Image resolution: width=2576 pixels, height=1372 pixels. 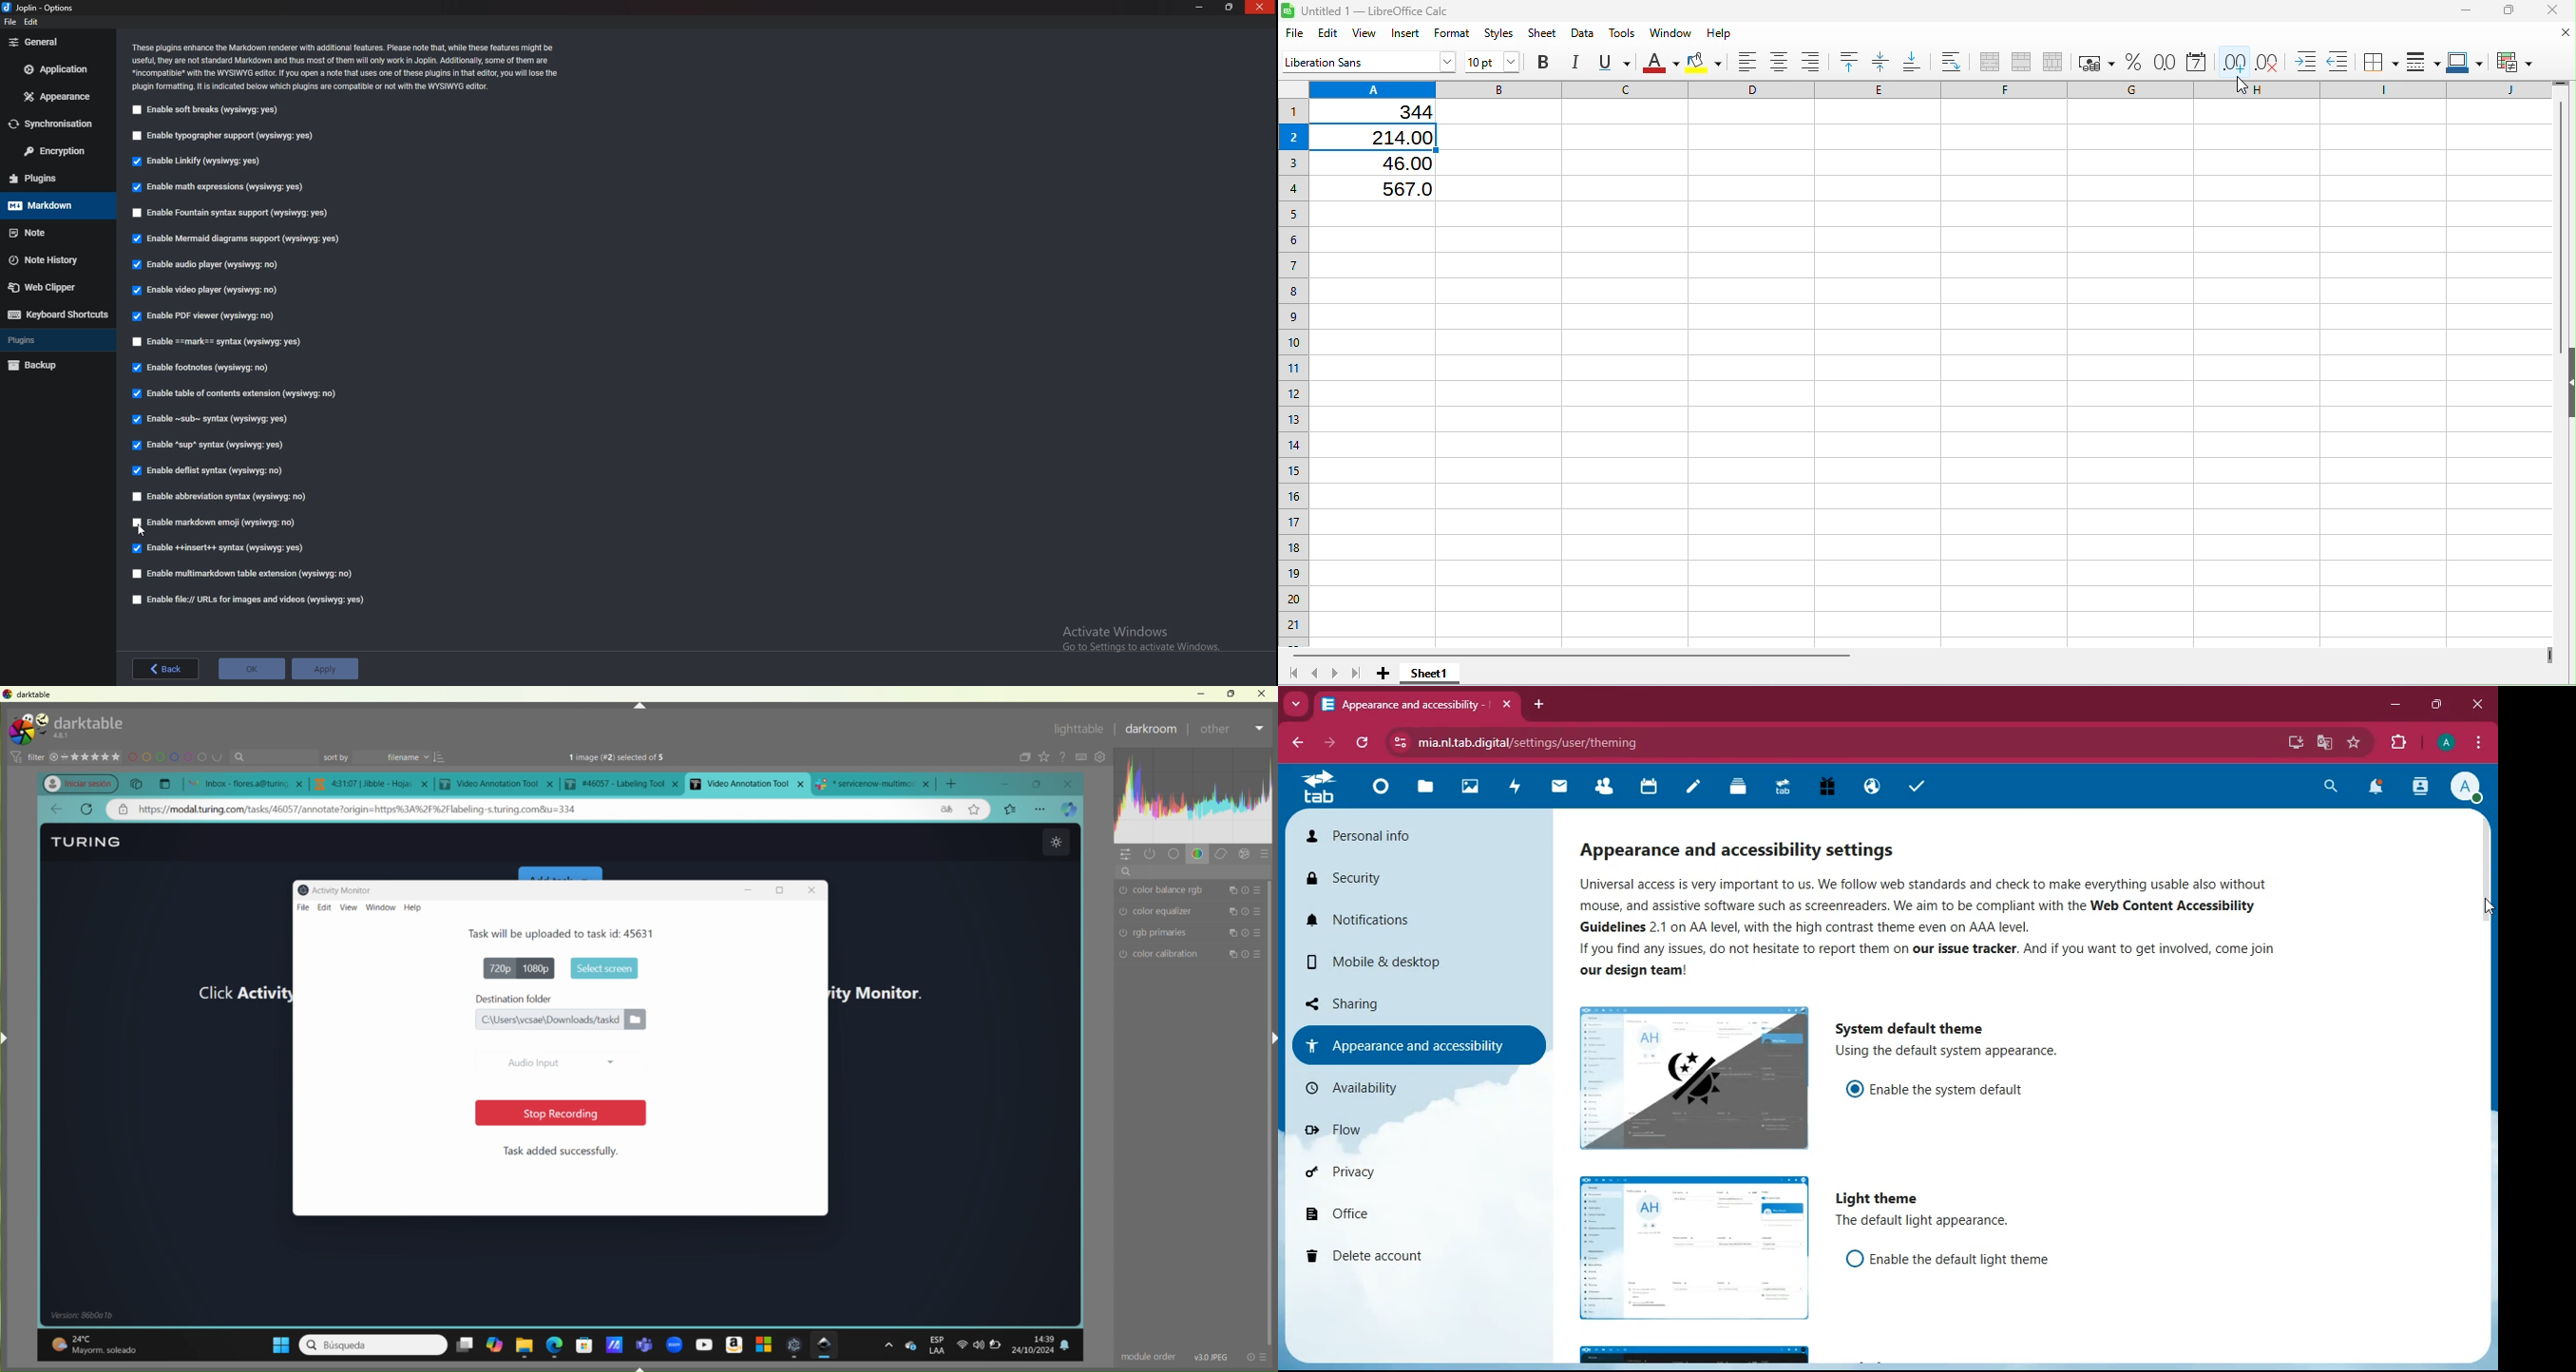 What do you see at coordinates (2479, 743) in the screenshot?
I see `menu` at bounding box center [2479, 743].